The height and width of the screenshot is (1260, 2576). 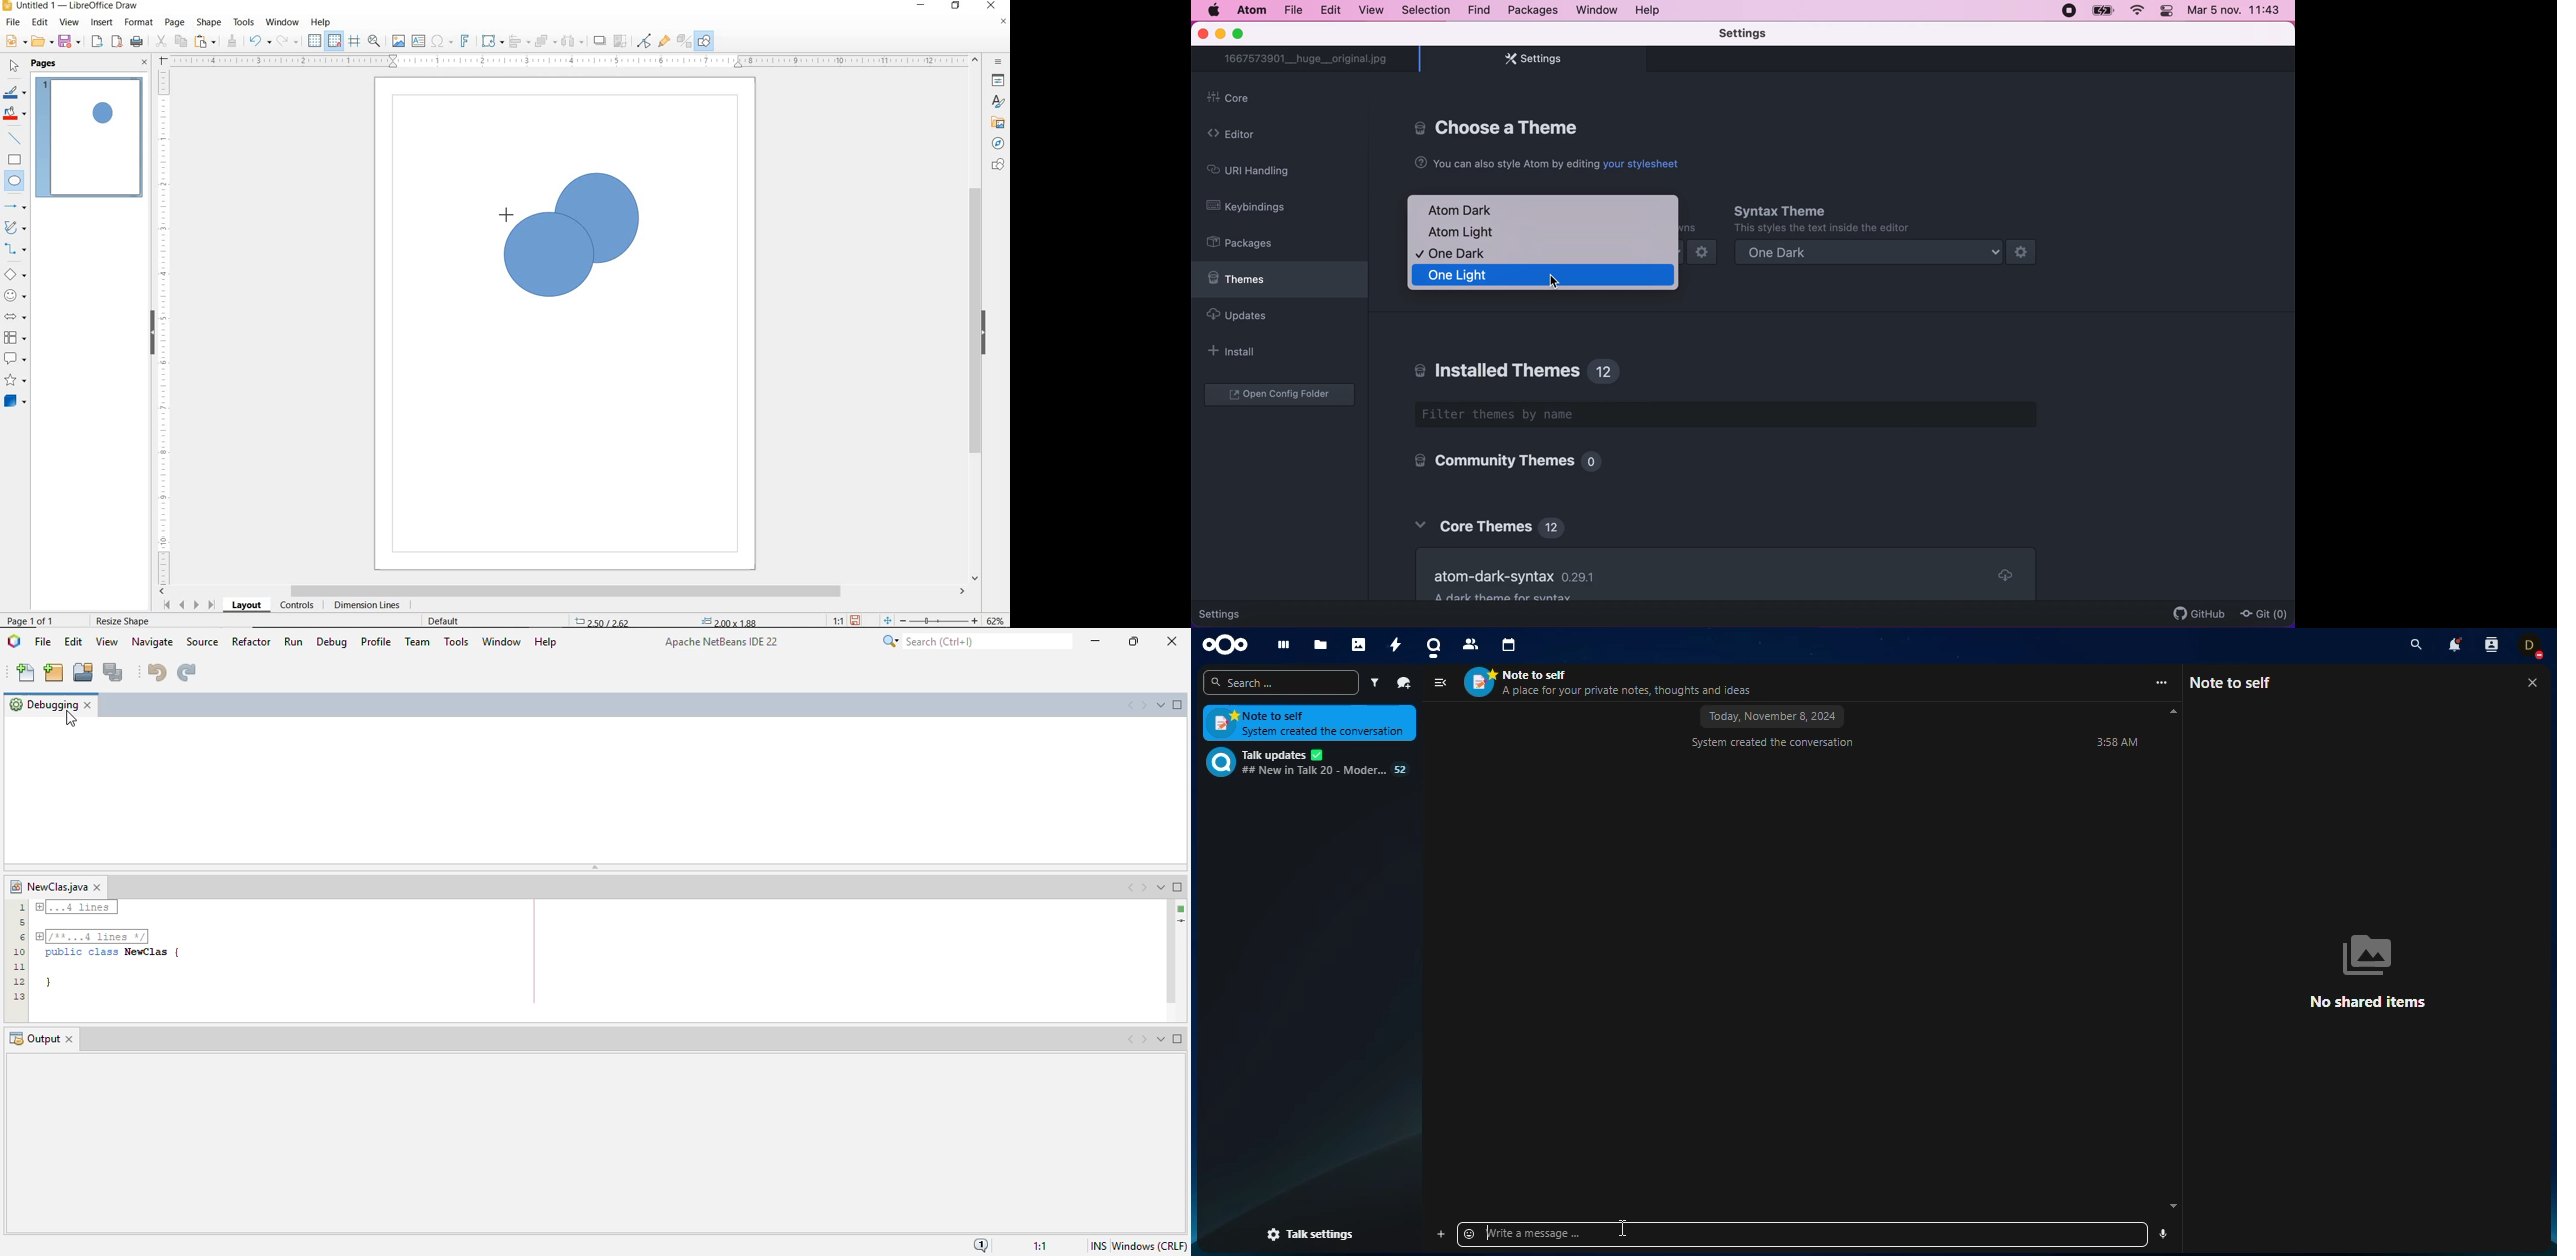 What do you see at coordinates (685, 42) in the screenshot?
I see `TOGGLE EXTRUSION` at bounding box center [685, 42].